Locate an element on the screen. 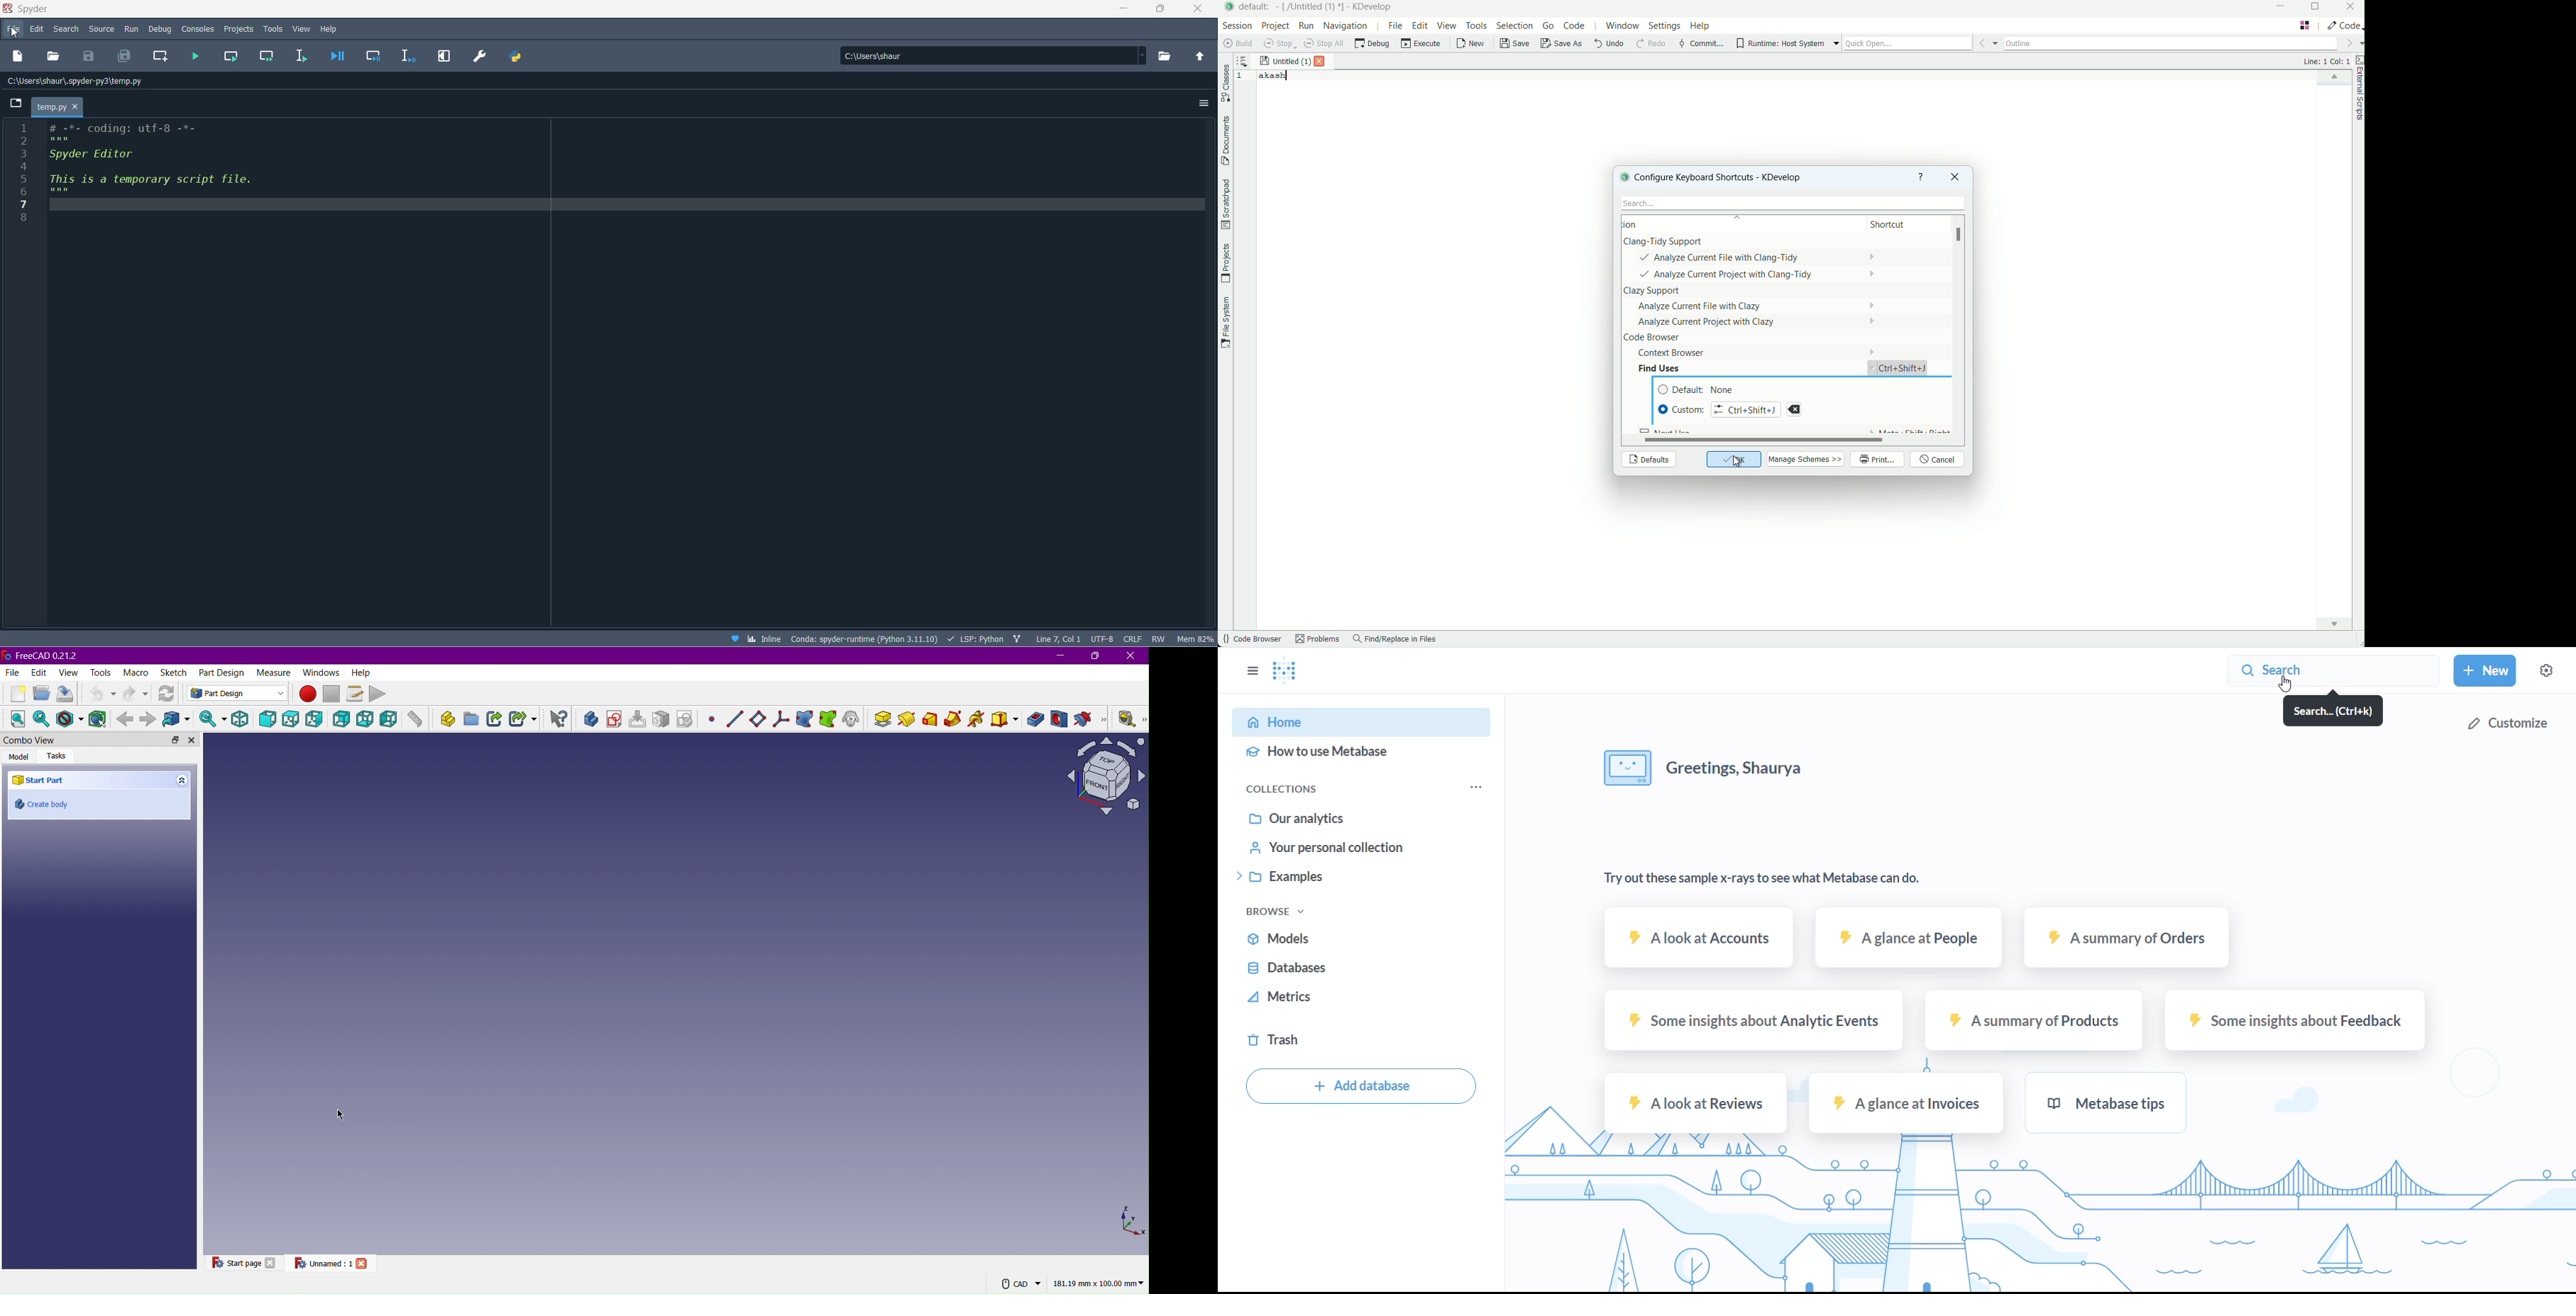 The image size is (2576, 1316). A summary of orders sample is located at coordinates (2127, 938).